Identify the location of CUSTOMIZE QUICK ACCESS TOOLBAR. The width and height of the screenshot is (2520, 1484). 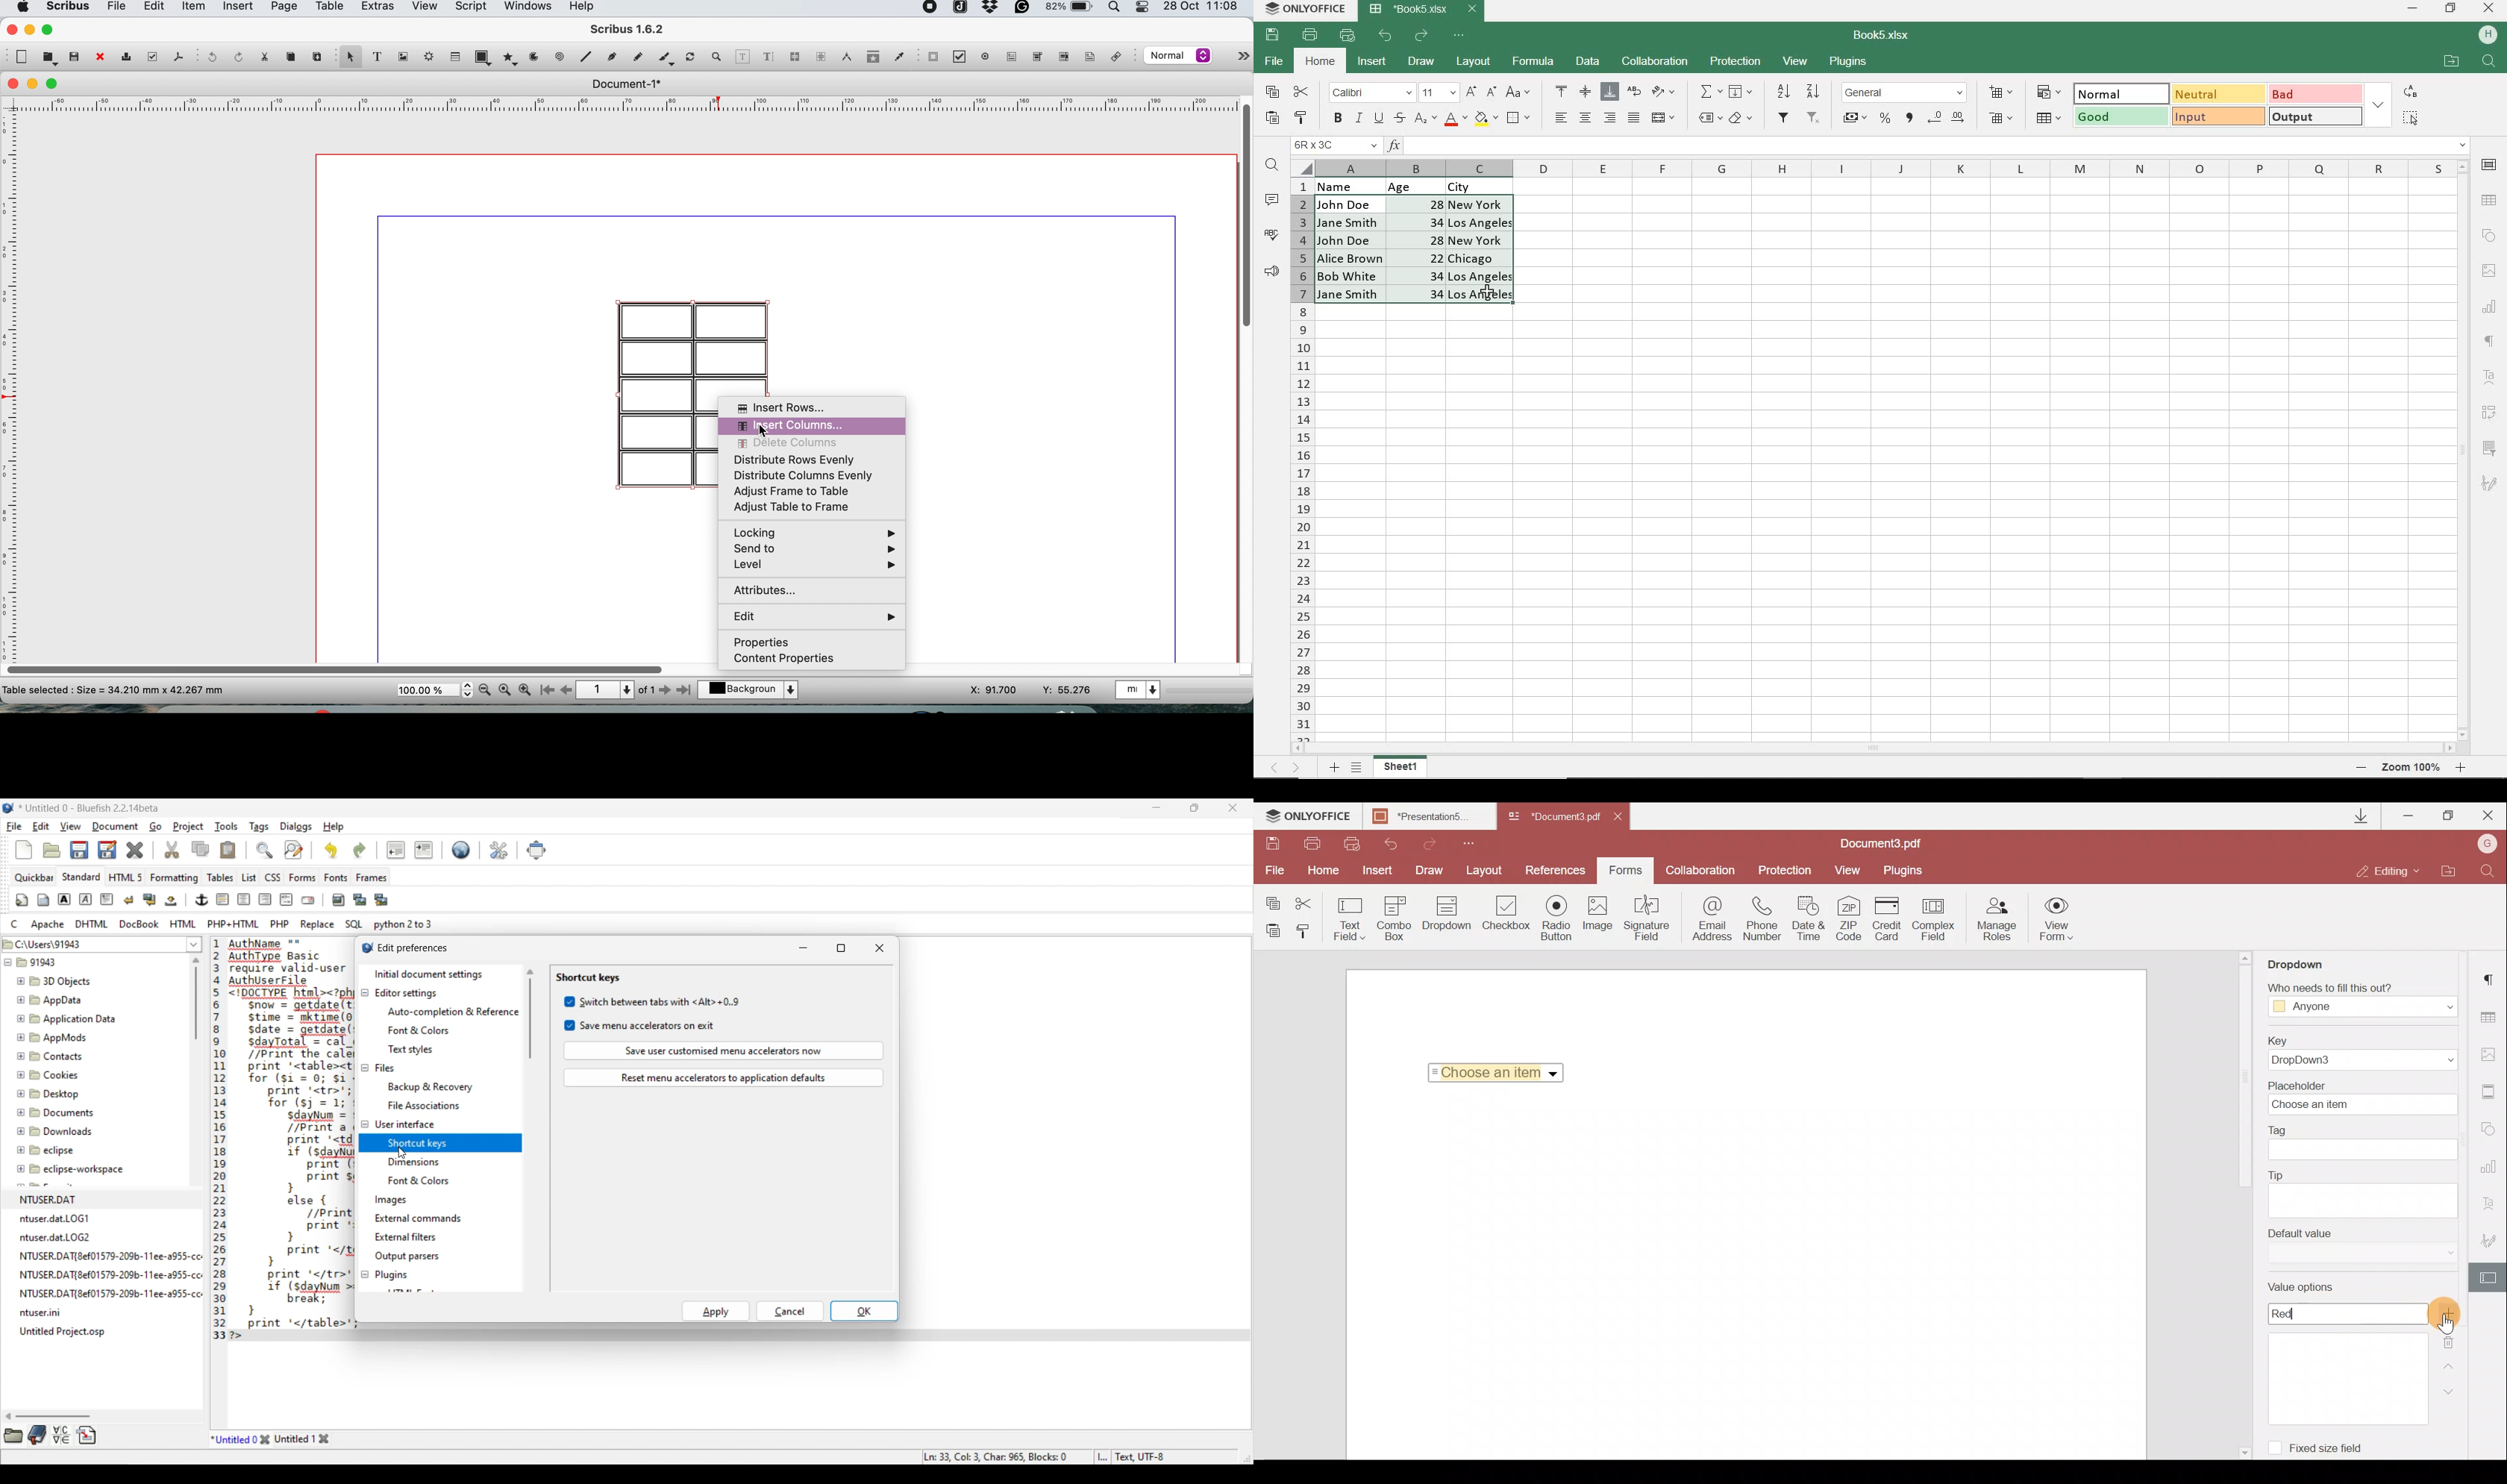
(1463, 34).